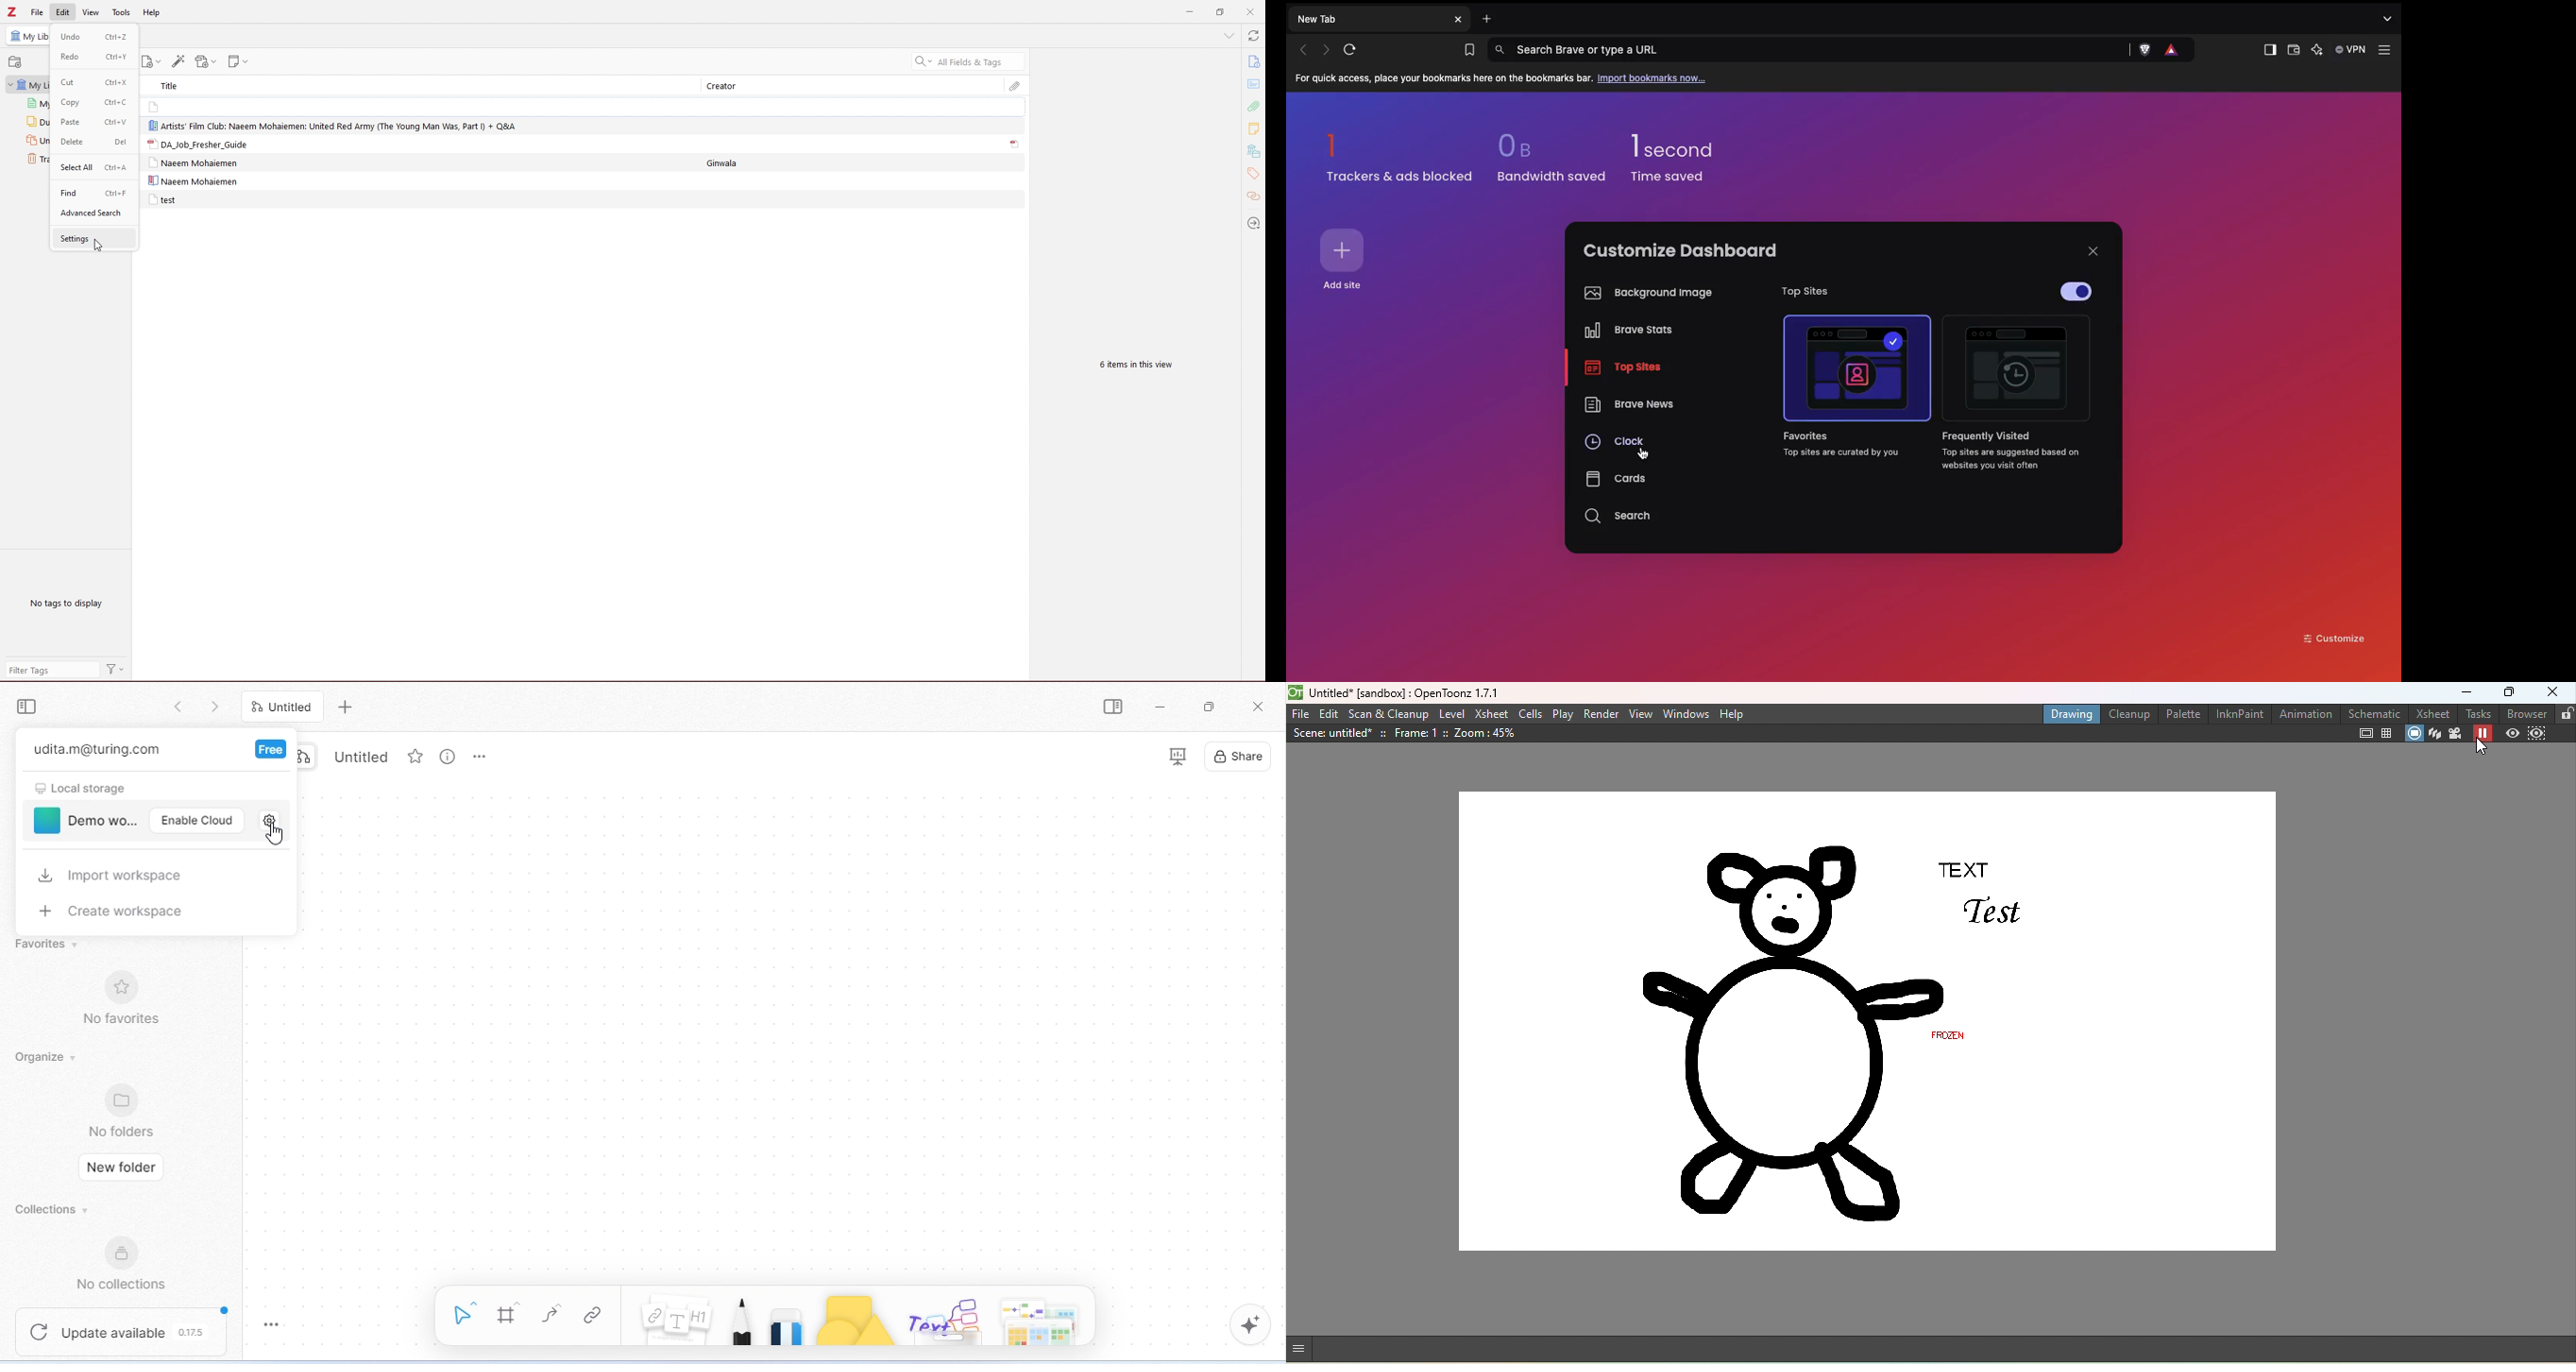 Image resolution: width=2576 pixels, height=1372 pixels. What do you see at coordinates (1220, 13) in the screenshot?
I see `resize` at bounding box center [1220, 13].